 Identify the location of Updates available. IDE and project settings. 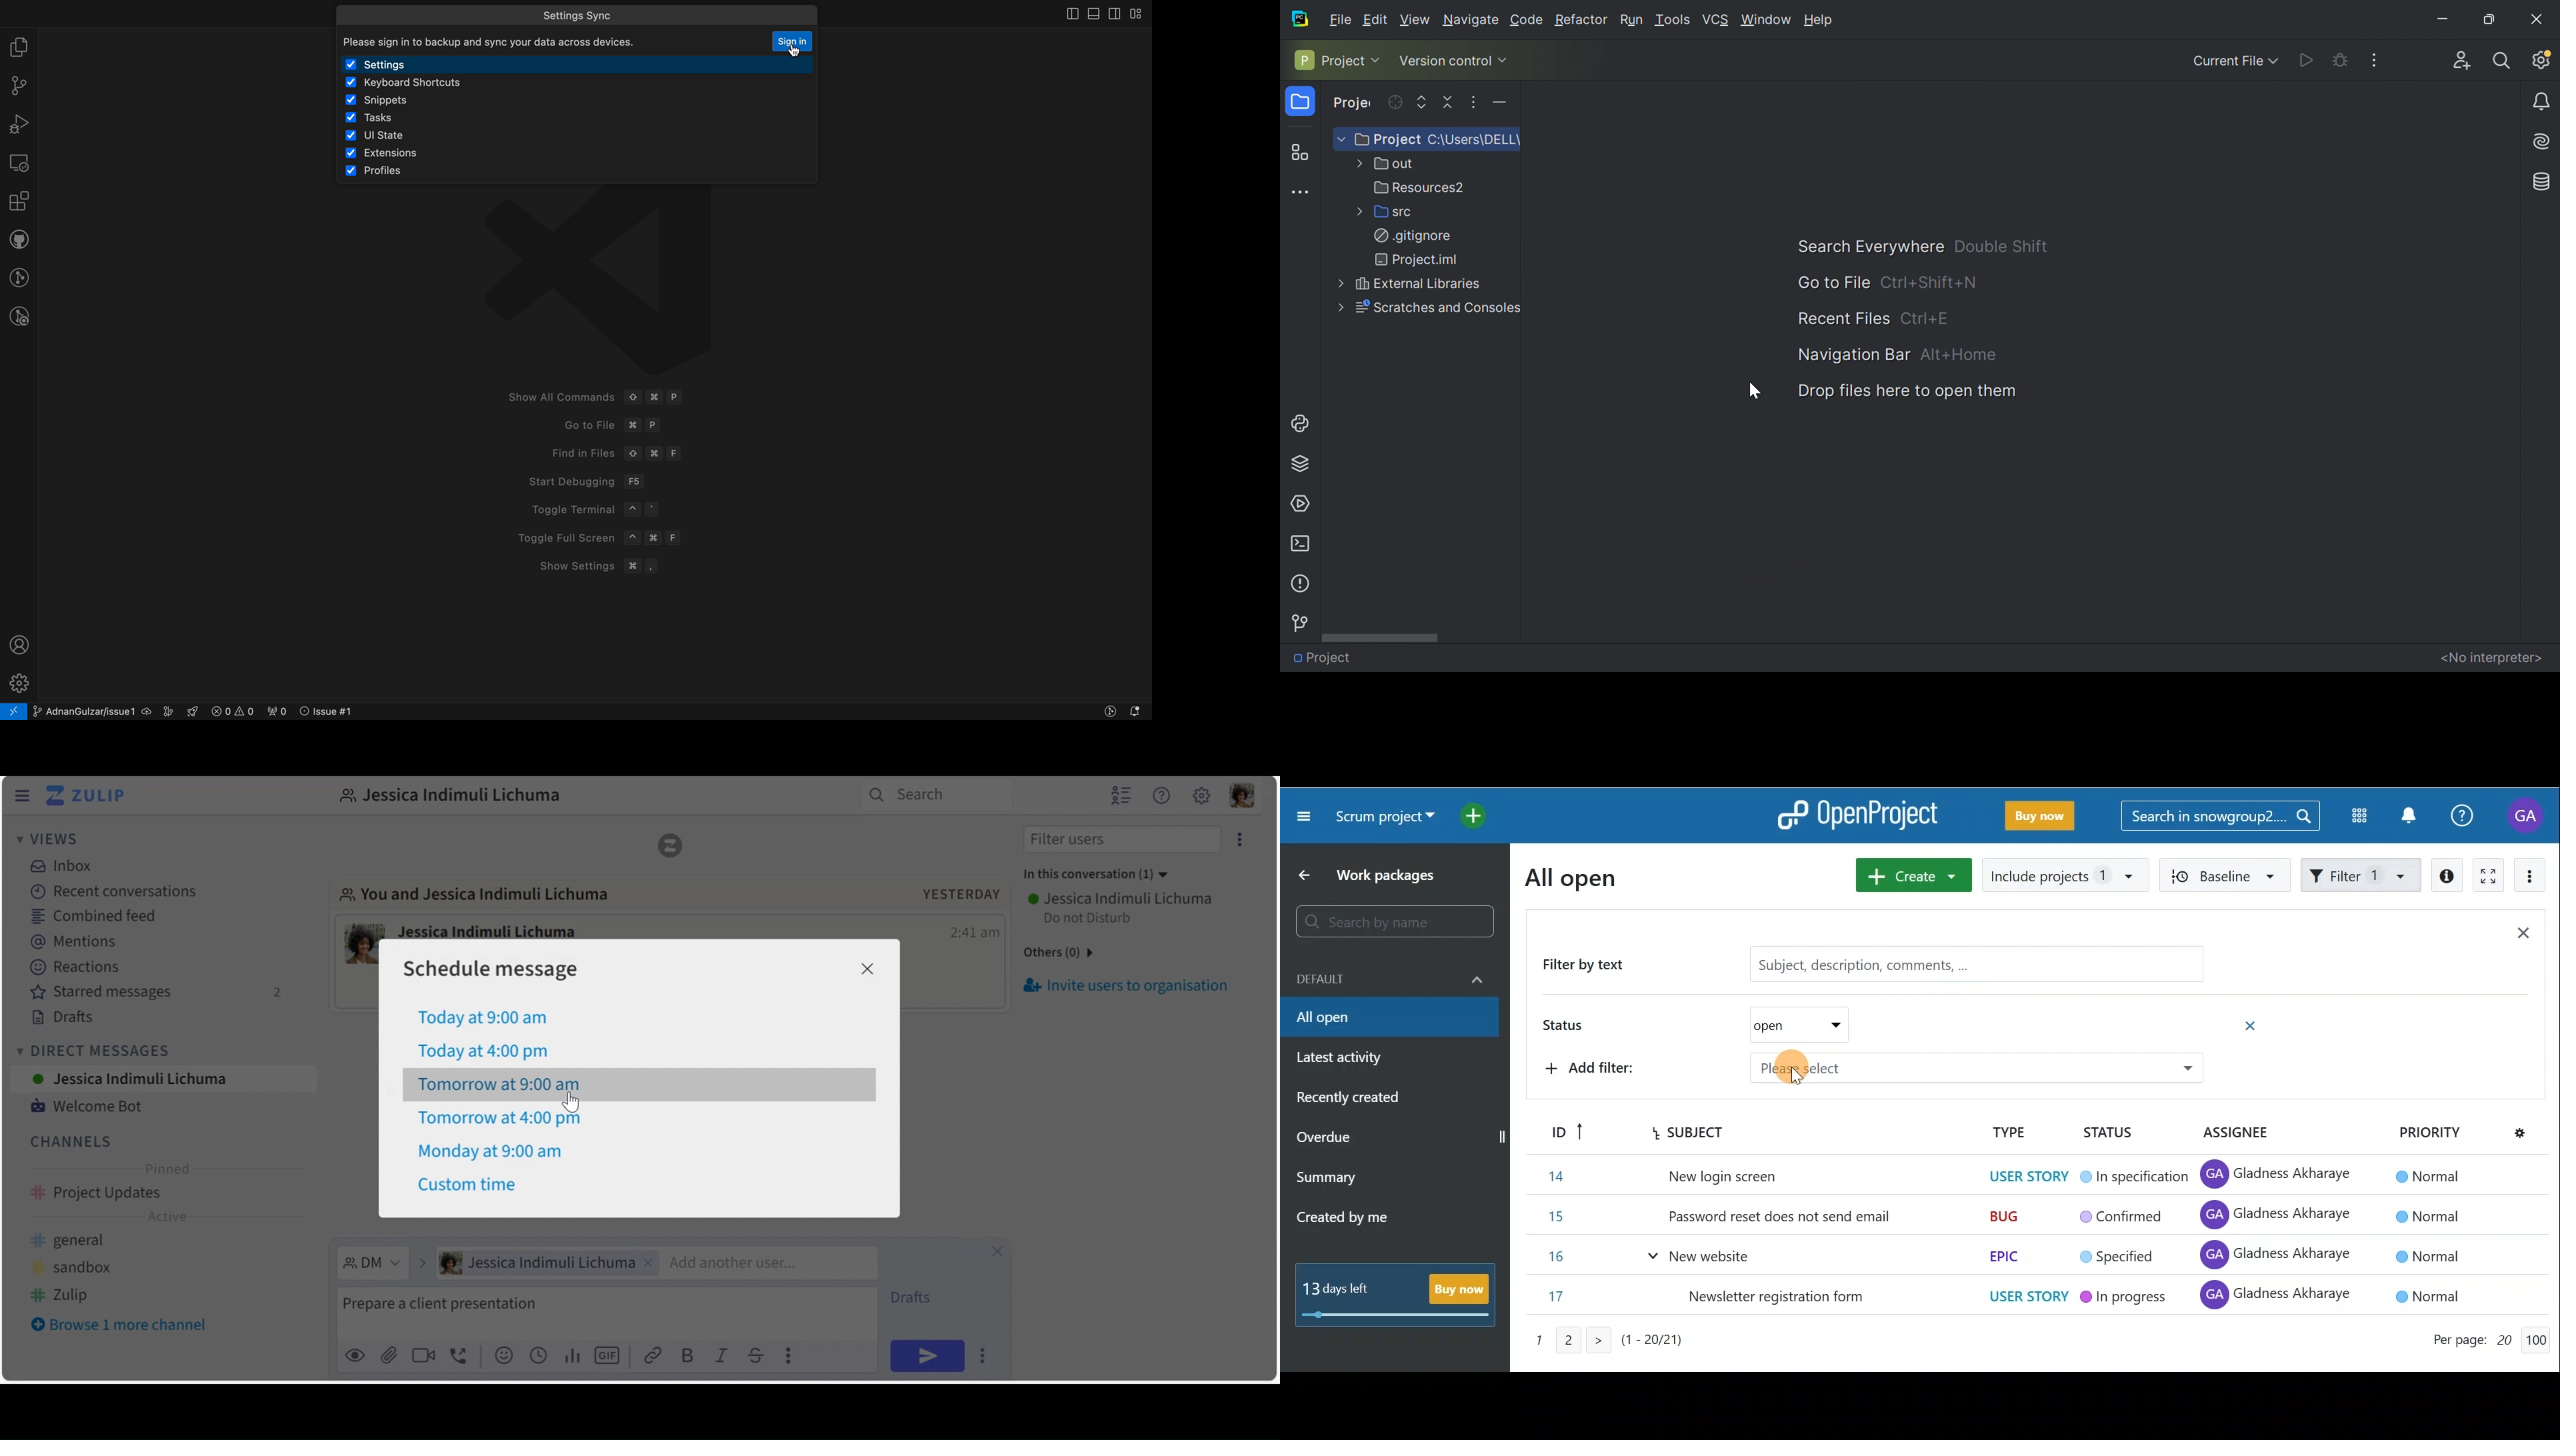
(2541, 59).